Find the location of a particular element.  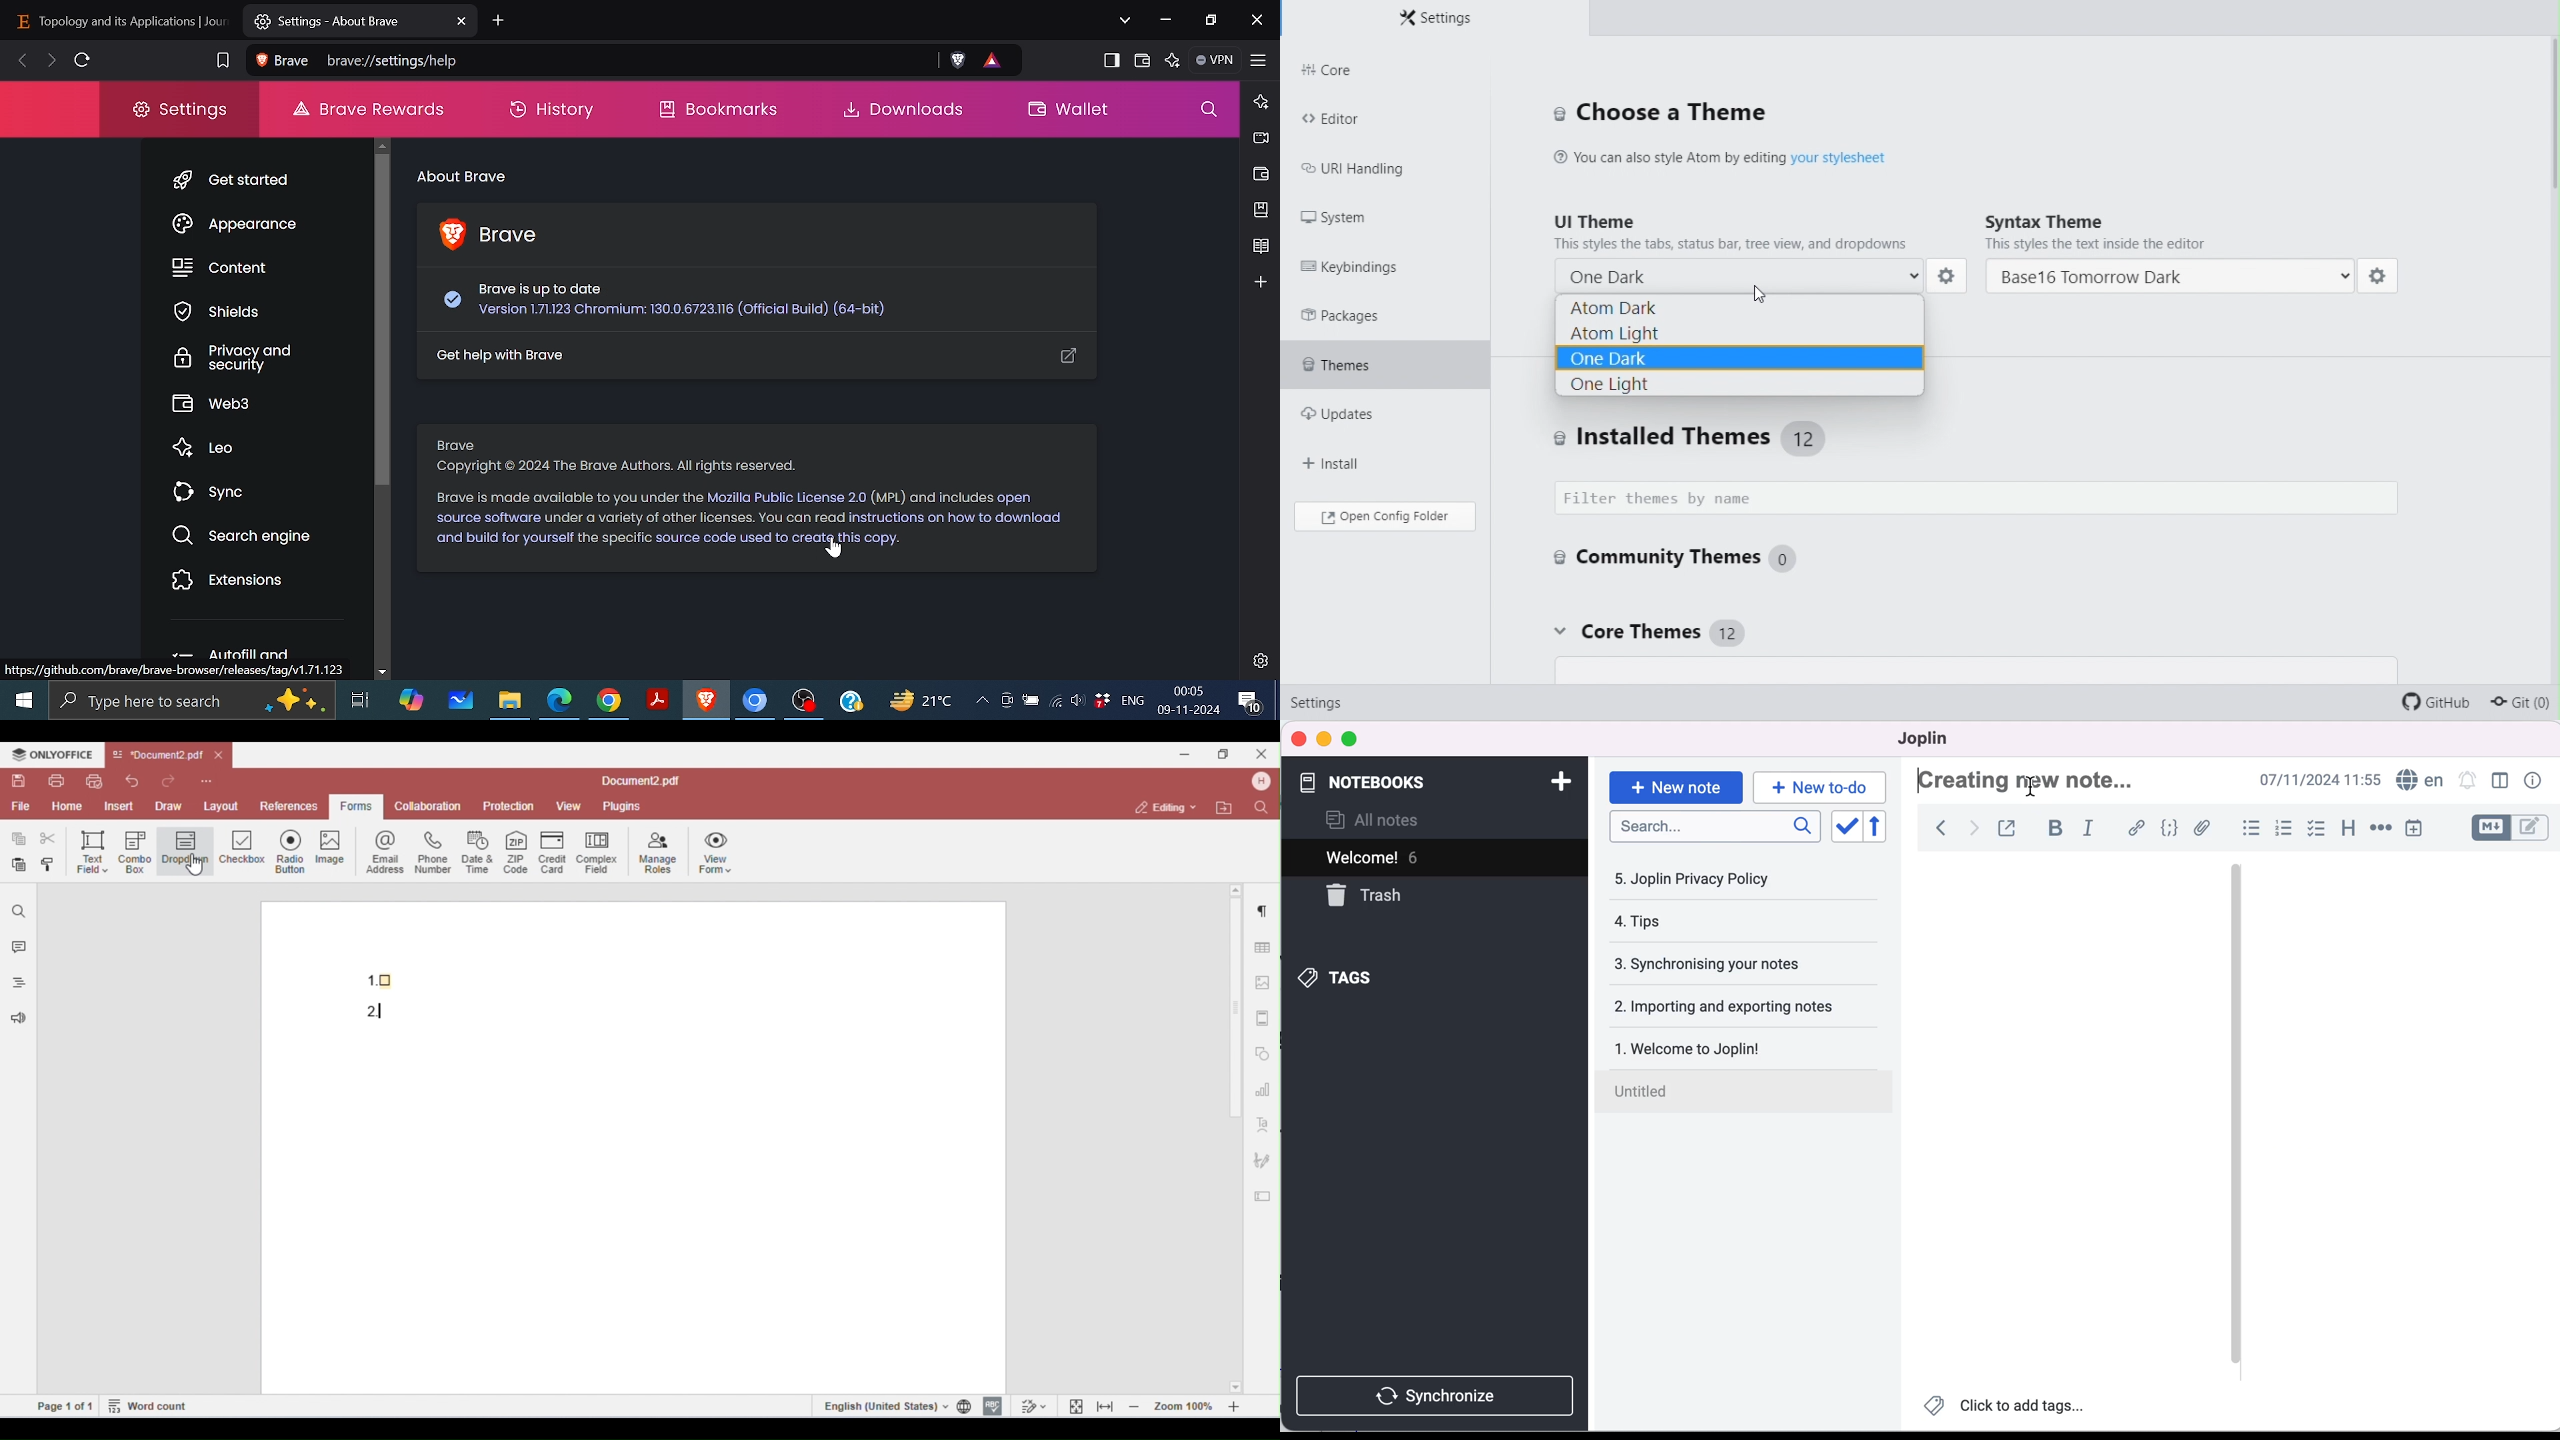

tips is located at coordinates (1713, 924).